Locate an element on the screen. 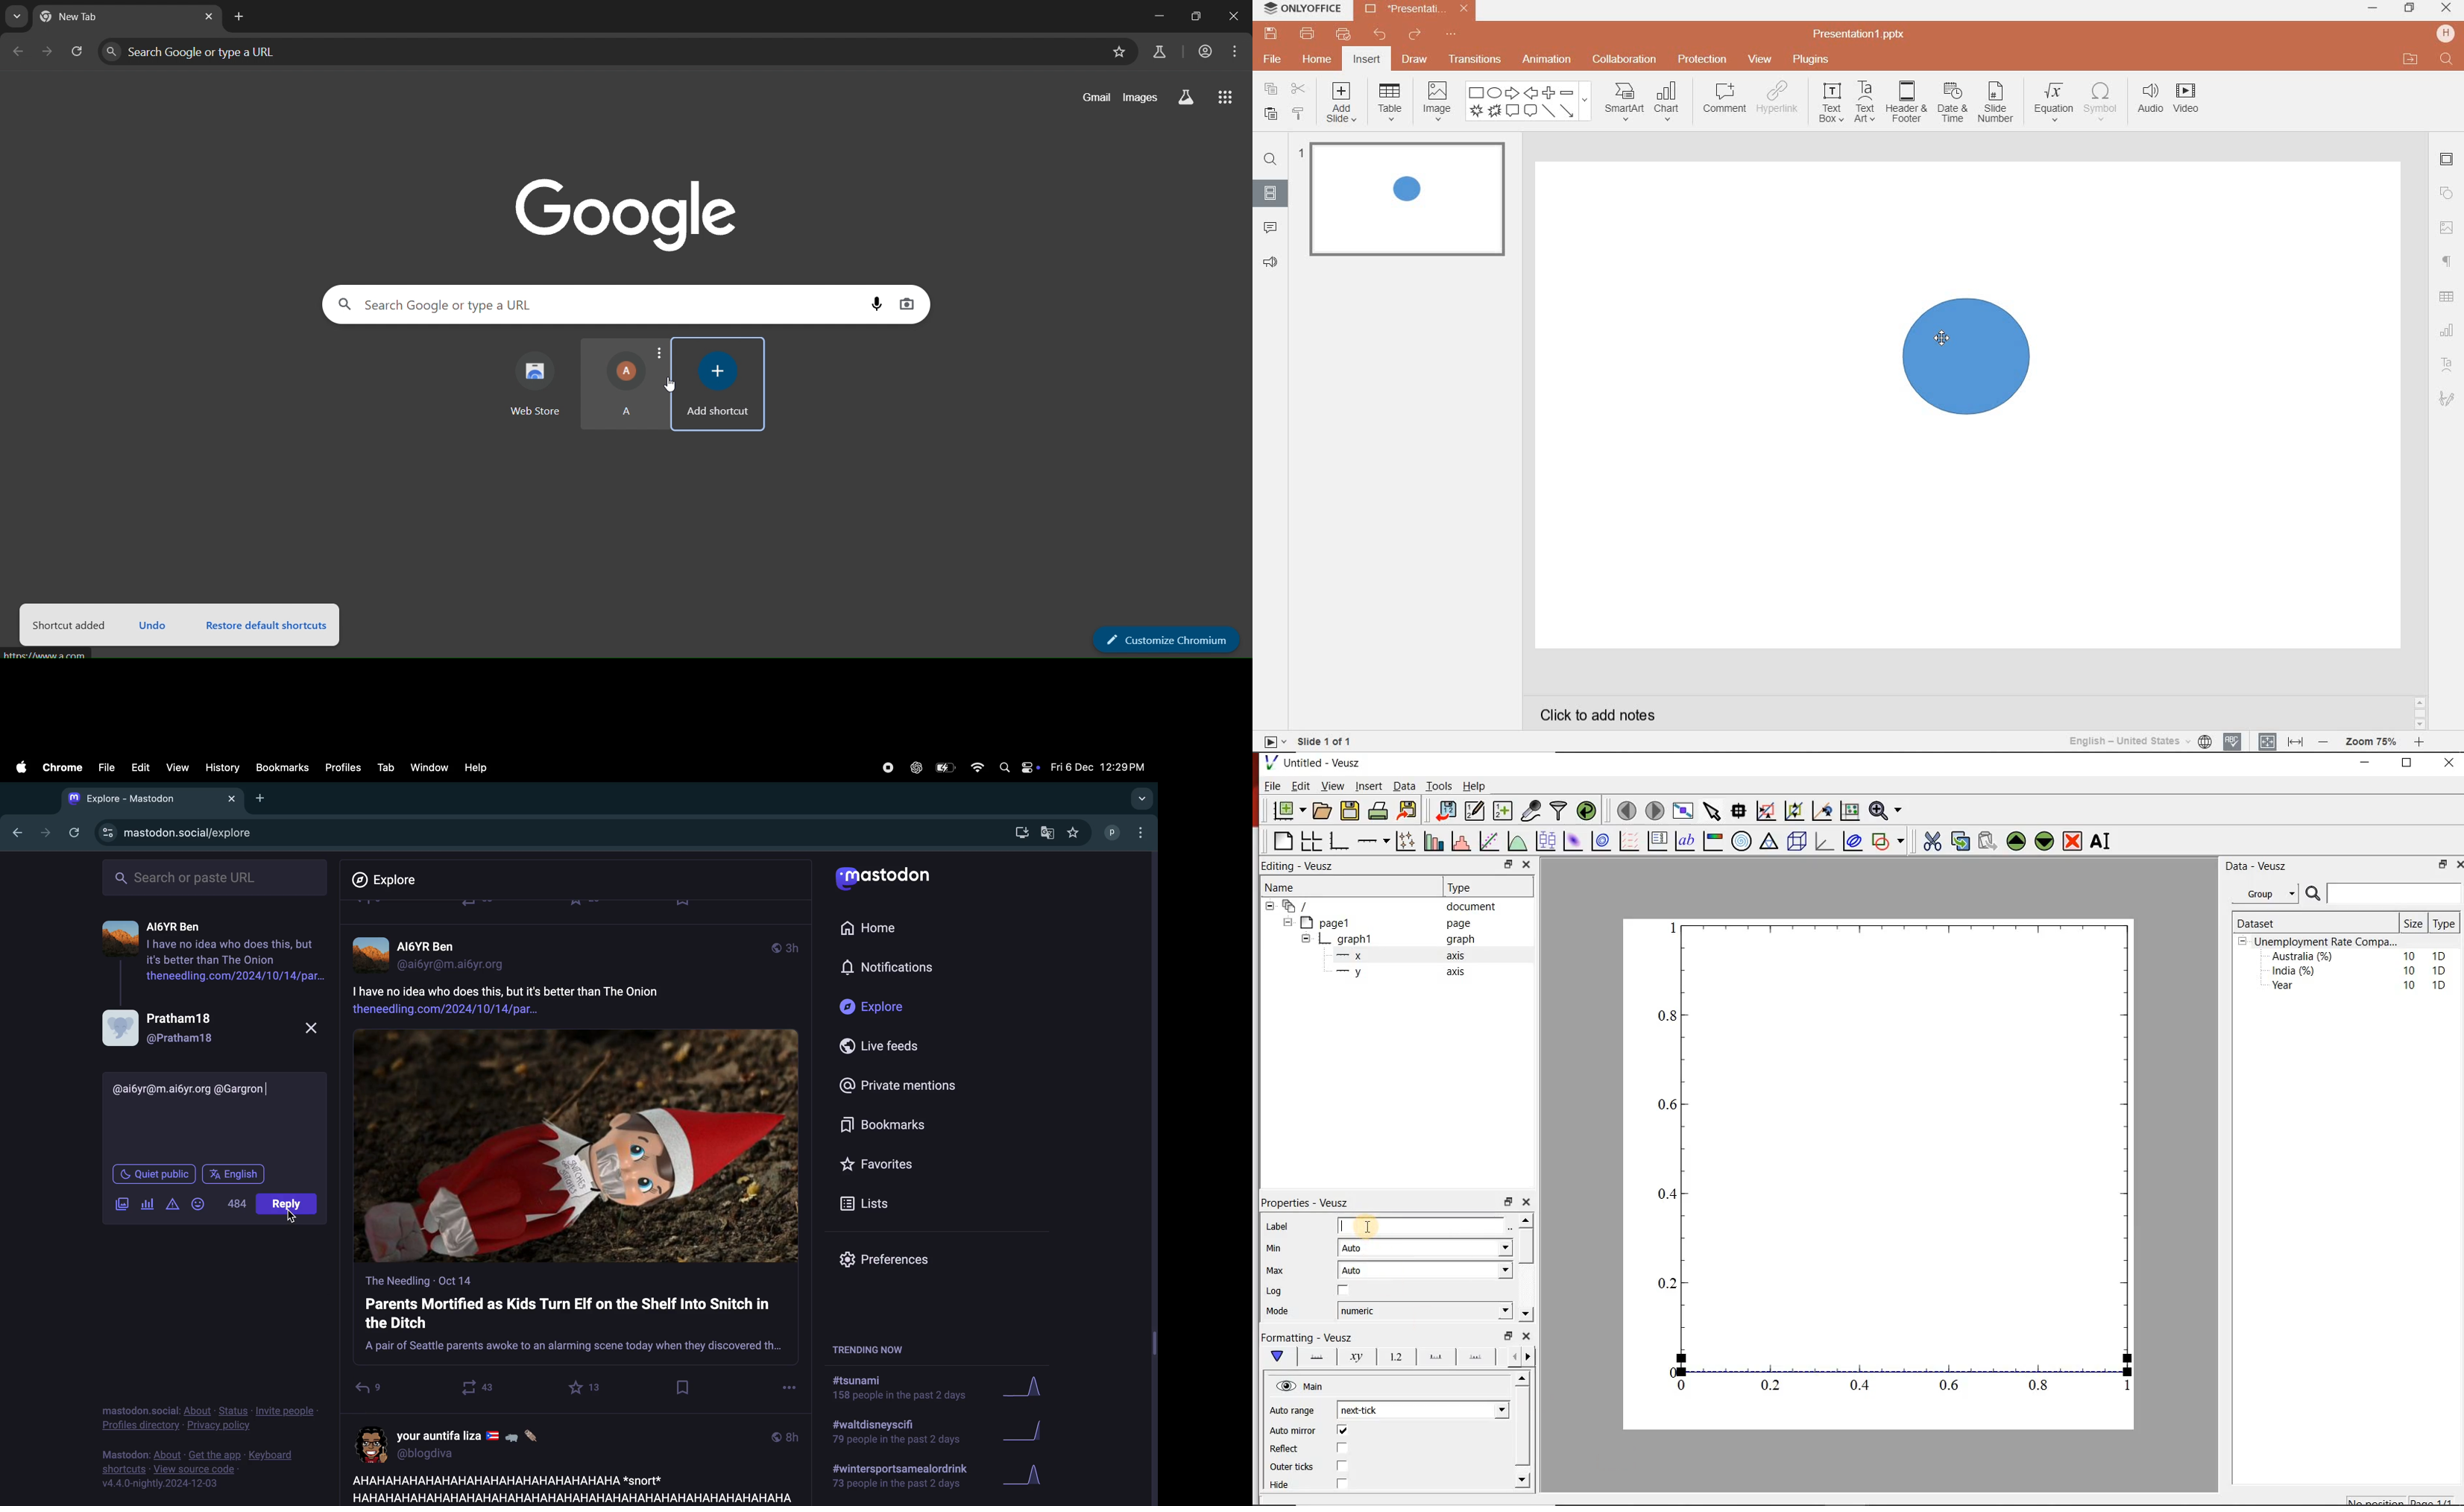 The height and width of the screenshot is (1512, 2464). cursor is located at coordinates (671, 388).